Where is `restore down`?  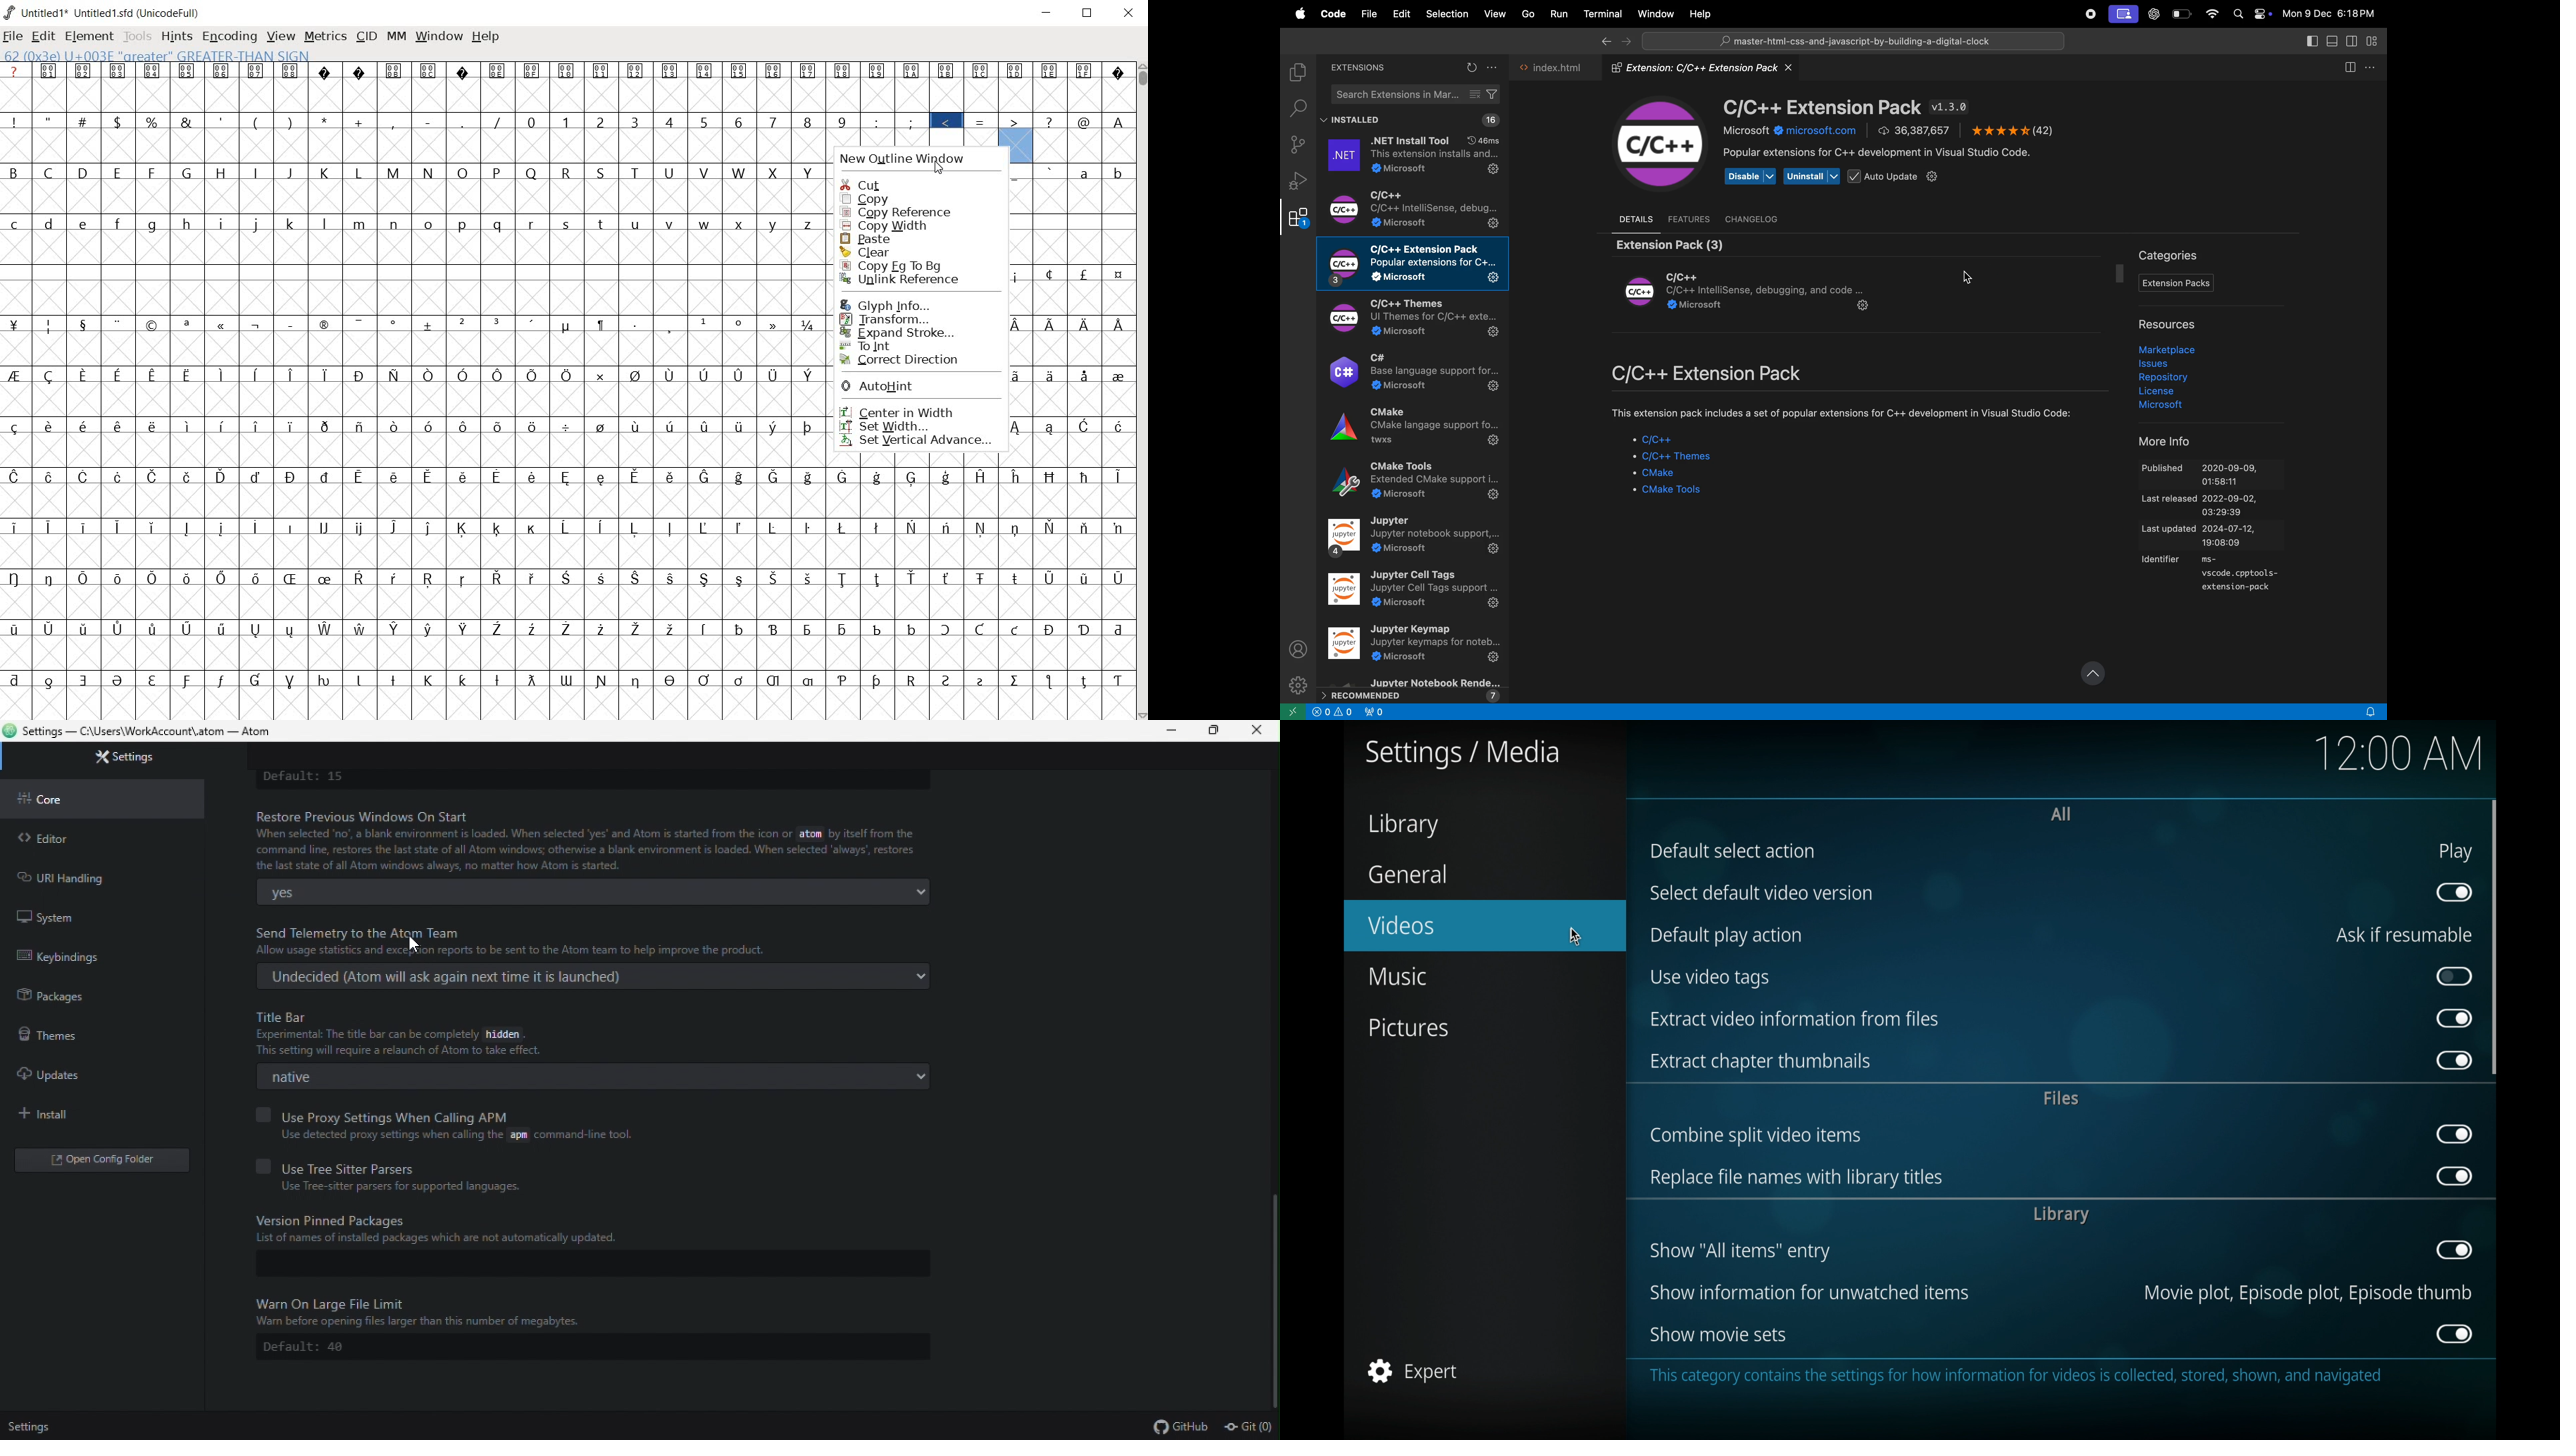
restore down is located at coordinates (1088, 13).